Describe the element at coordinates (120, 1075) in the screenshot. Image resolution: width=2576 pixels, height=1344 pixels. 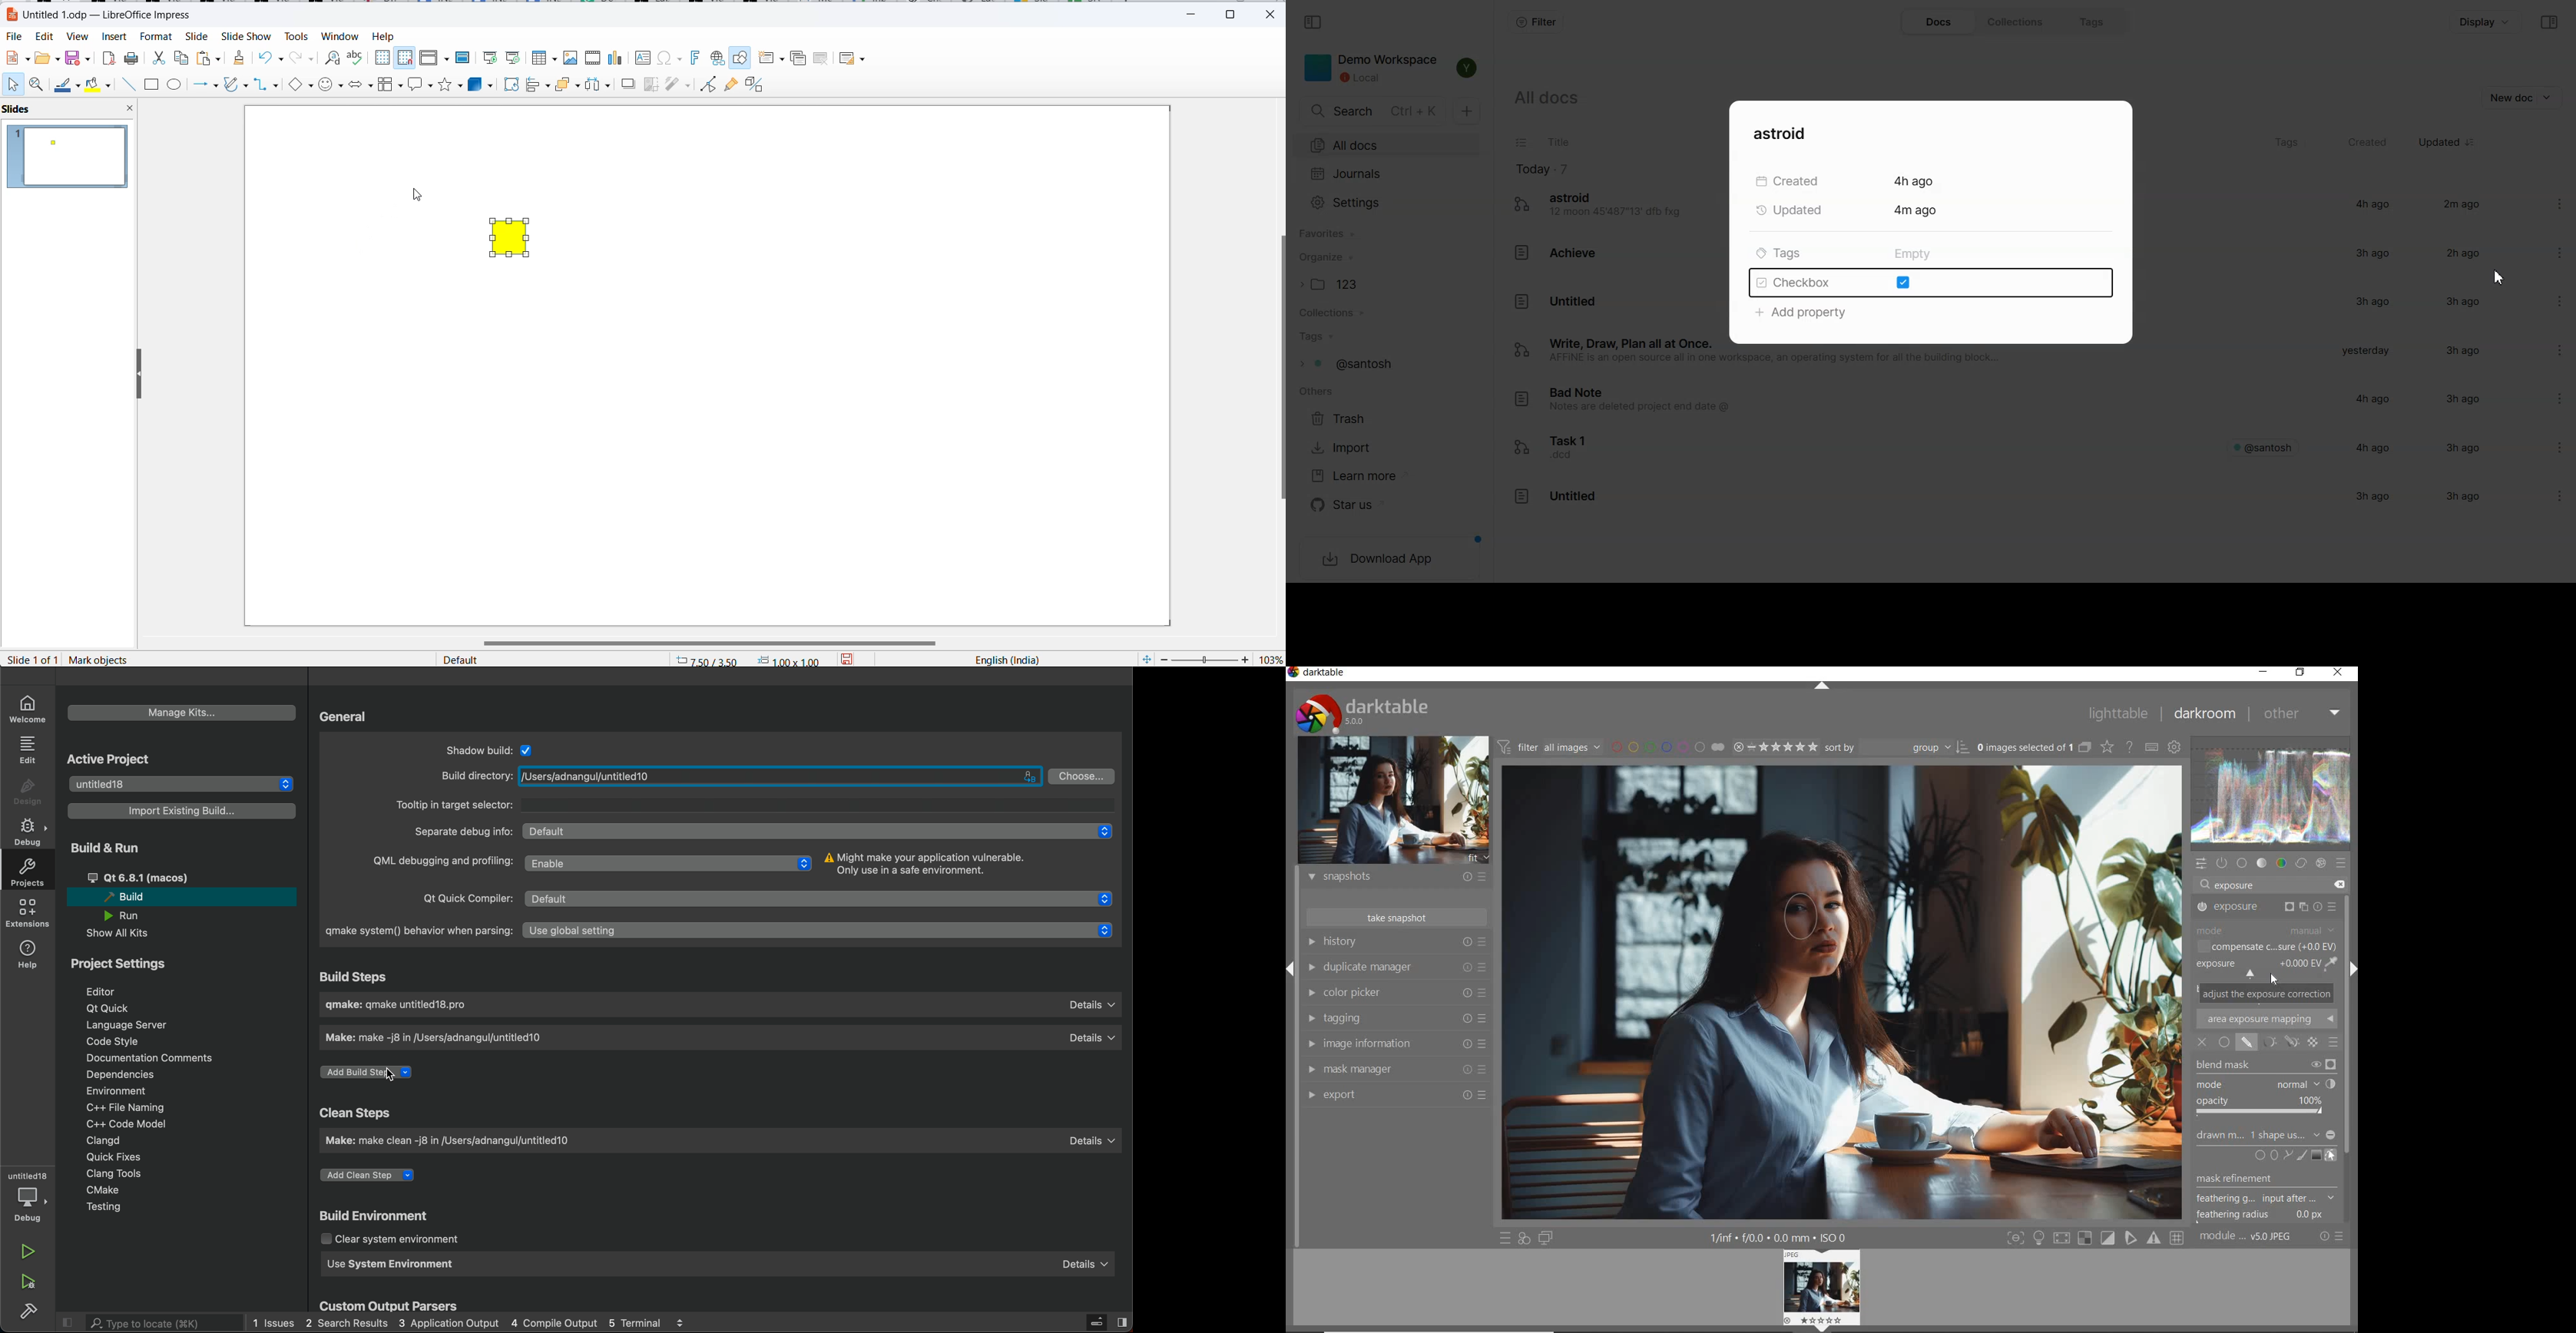
I see `Dependencies` at that location.